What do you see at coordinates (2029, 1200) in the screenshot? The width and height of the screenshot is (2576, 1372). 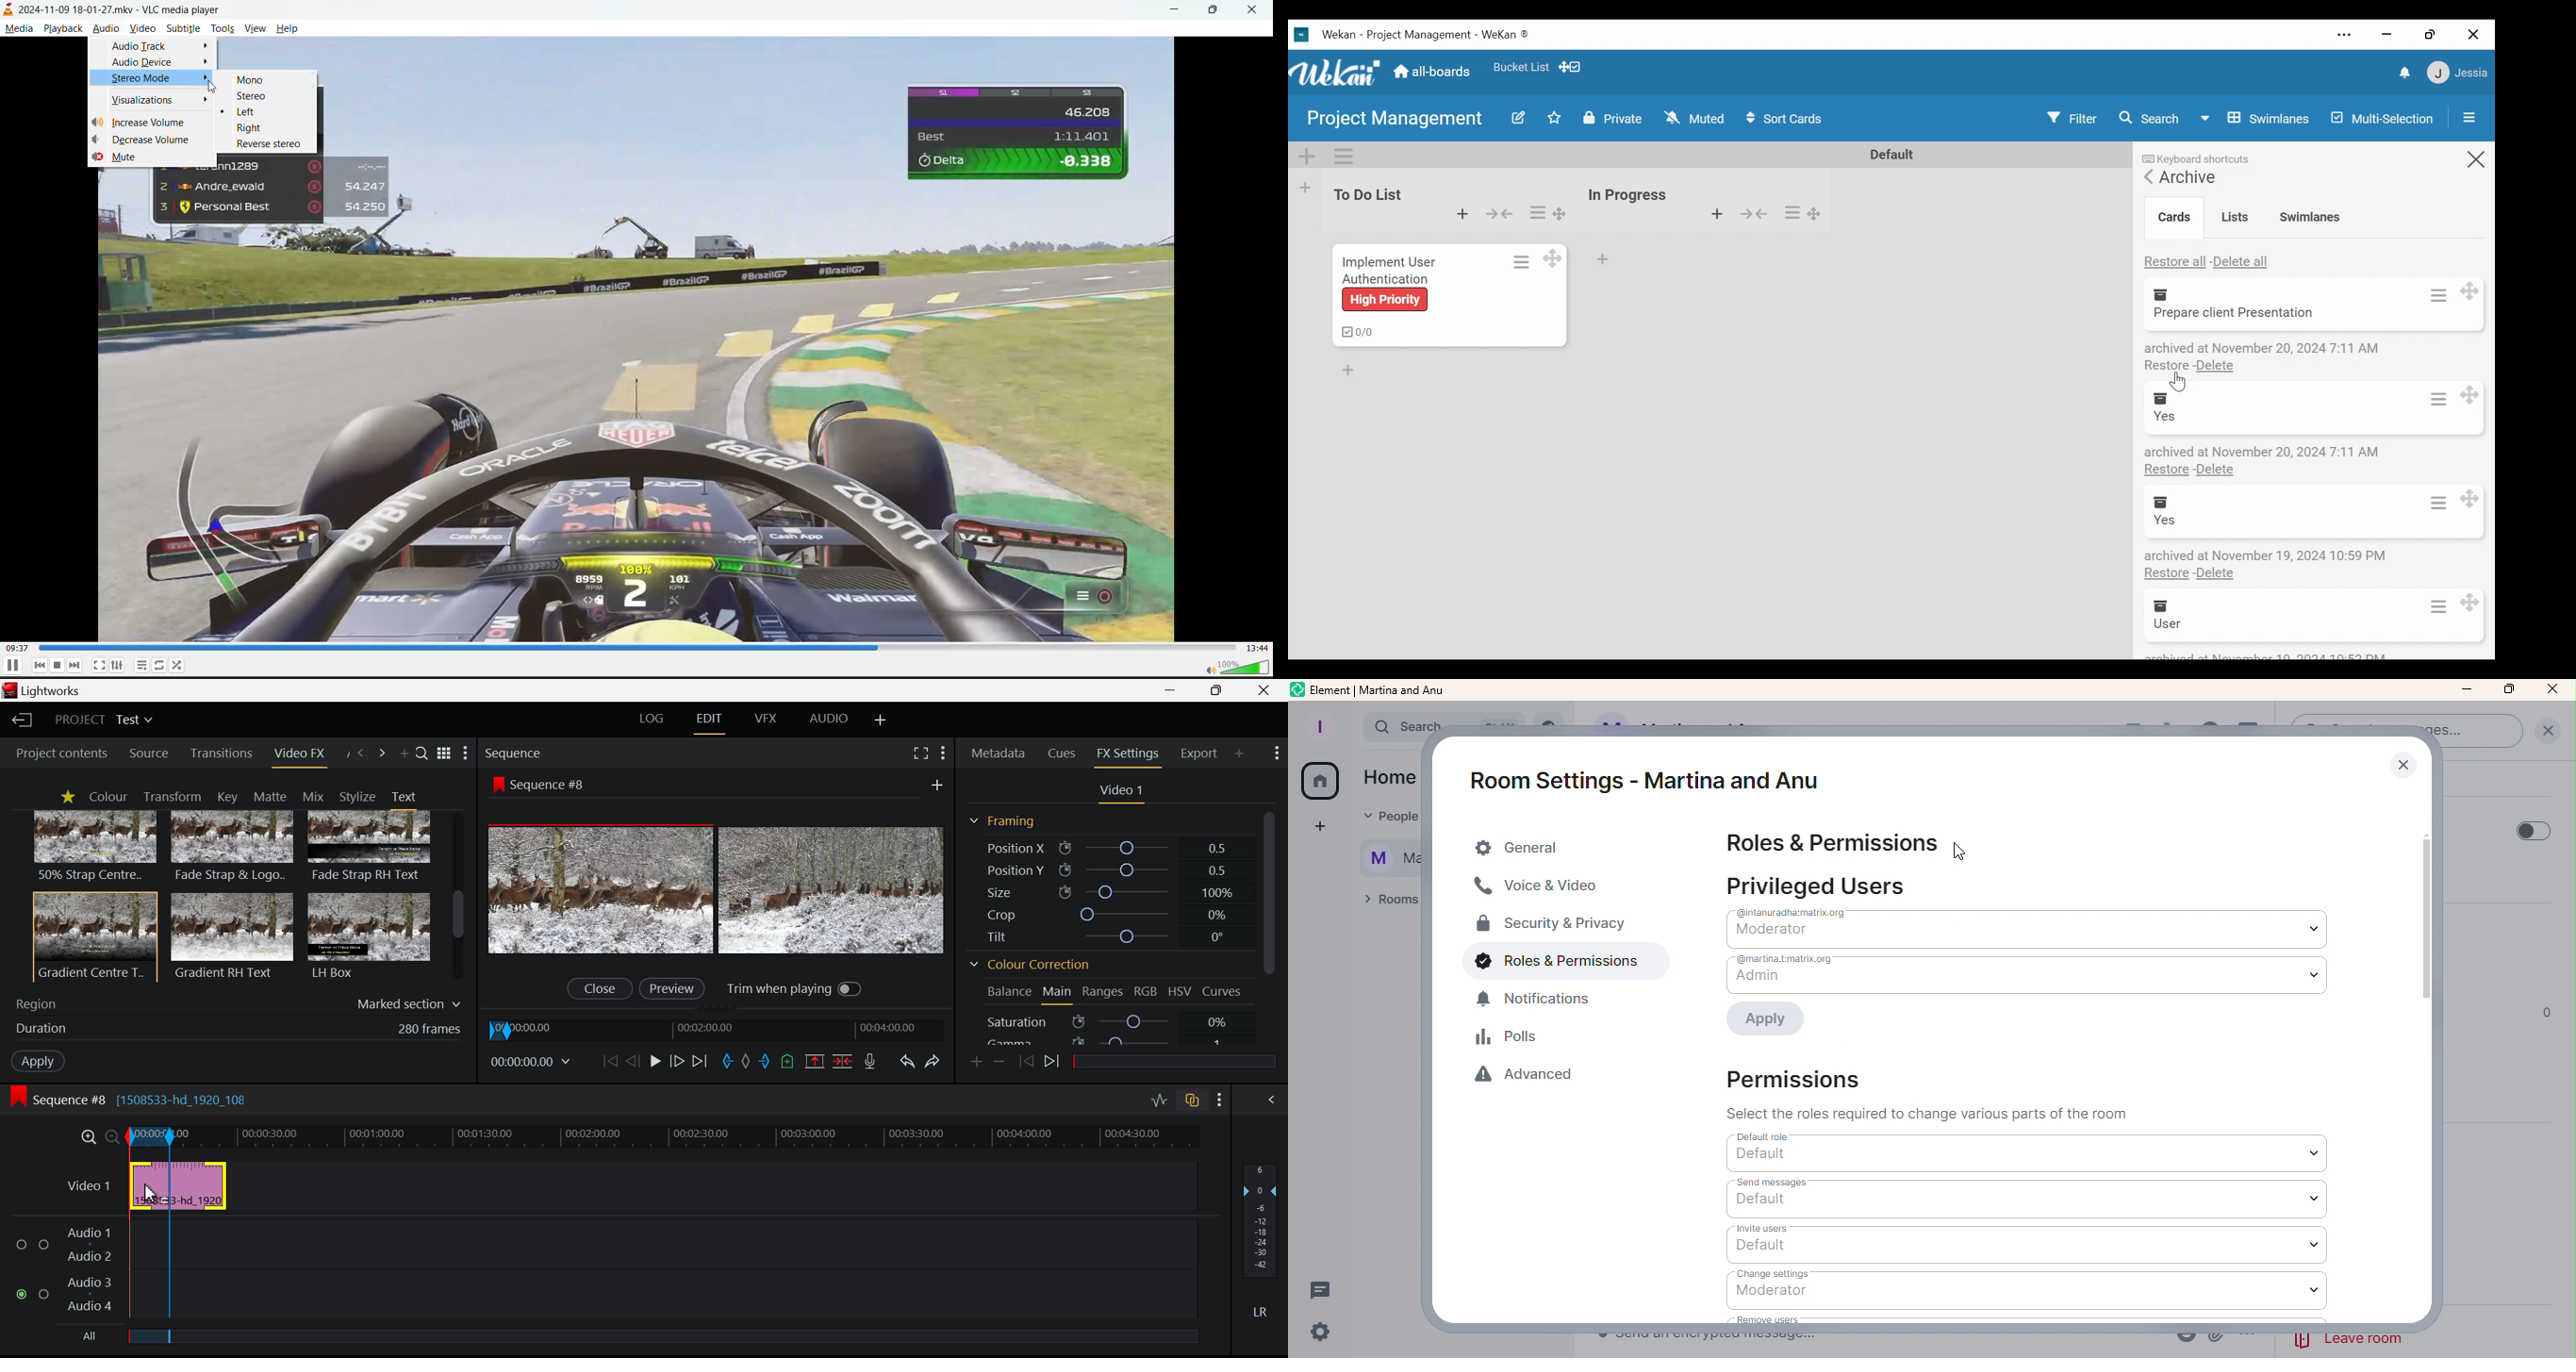 I see `Send Messages` at bounding box center [2029, 1200].